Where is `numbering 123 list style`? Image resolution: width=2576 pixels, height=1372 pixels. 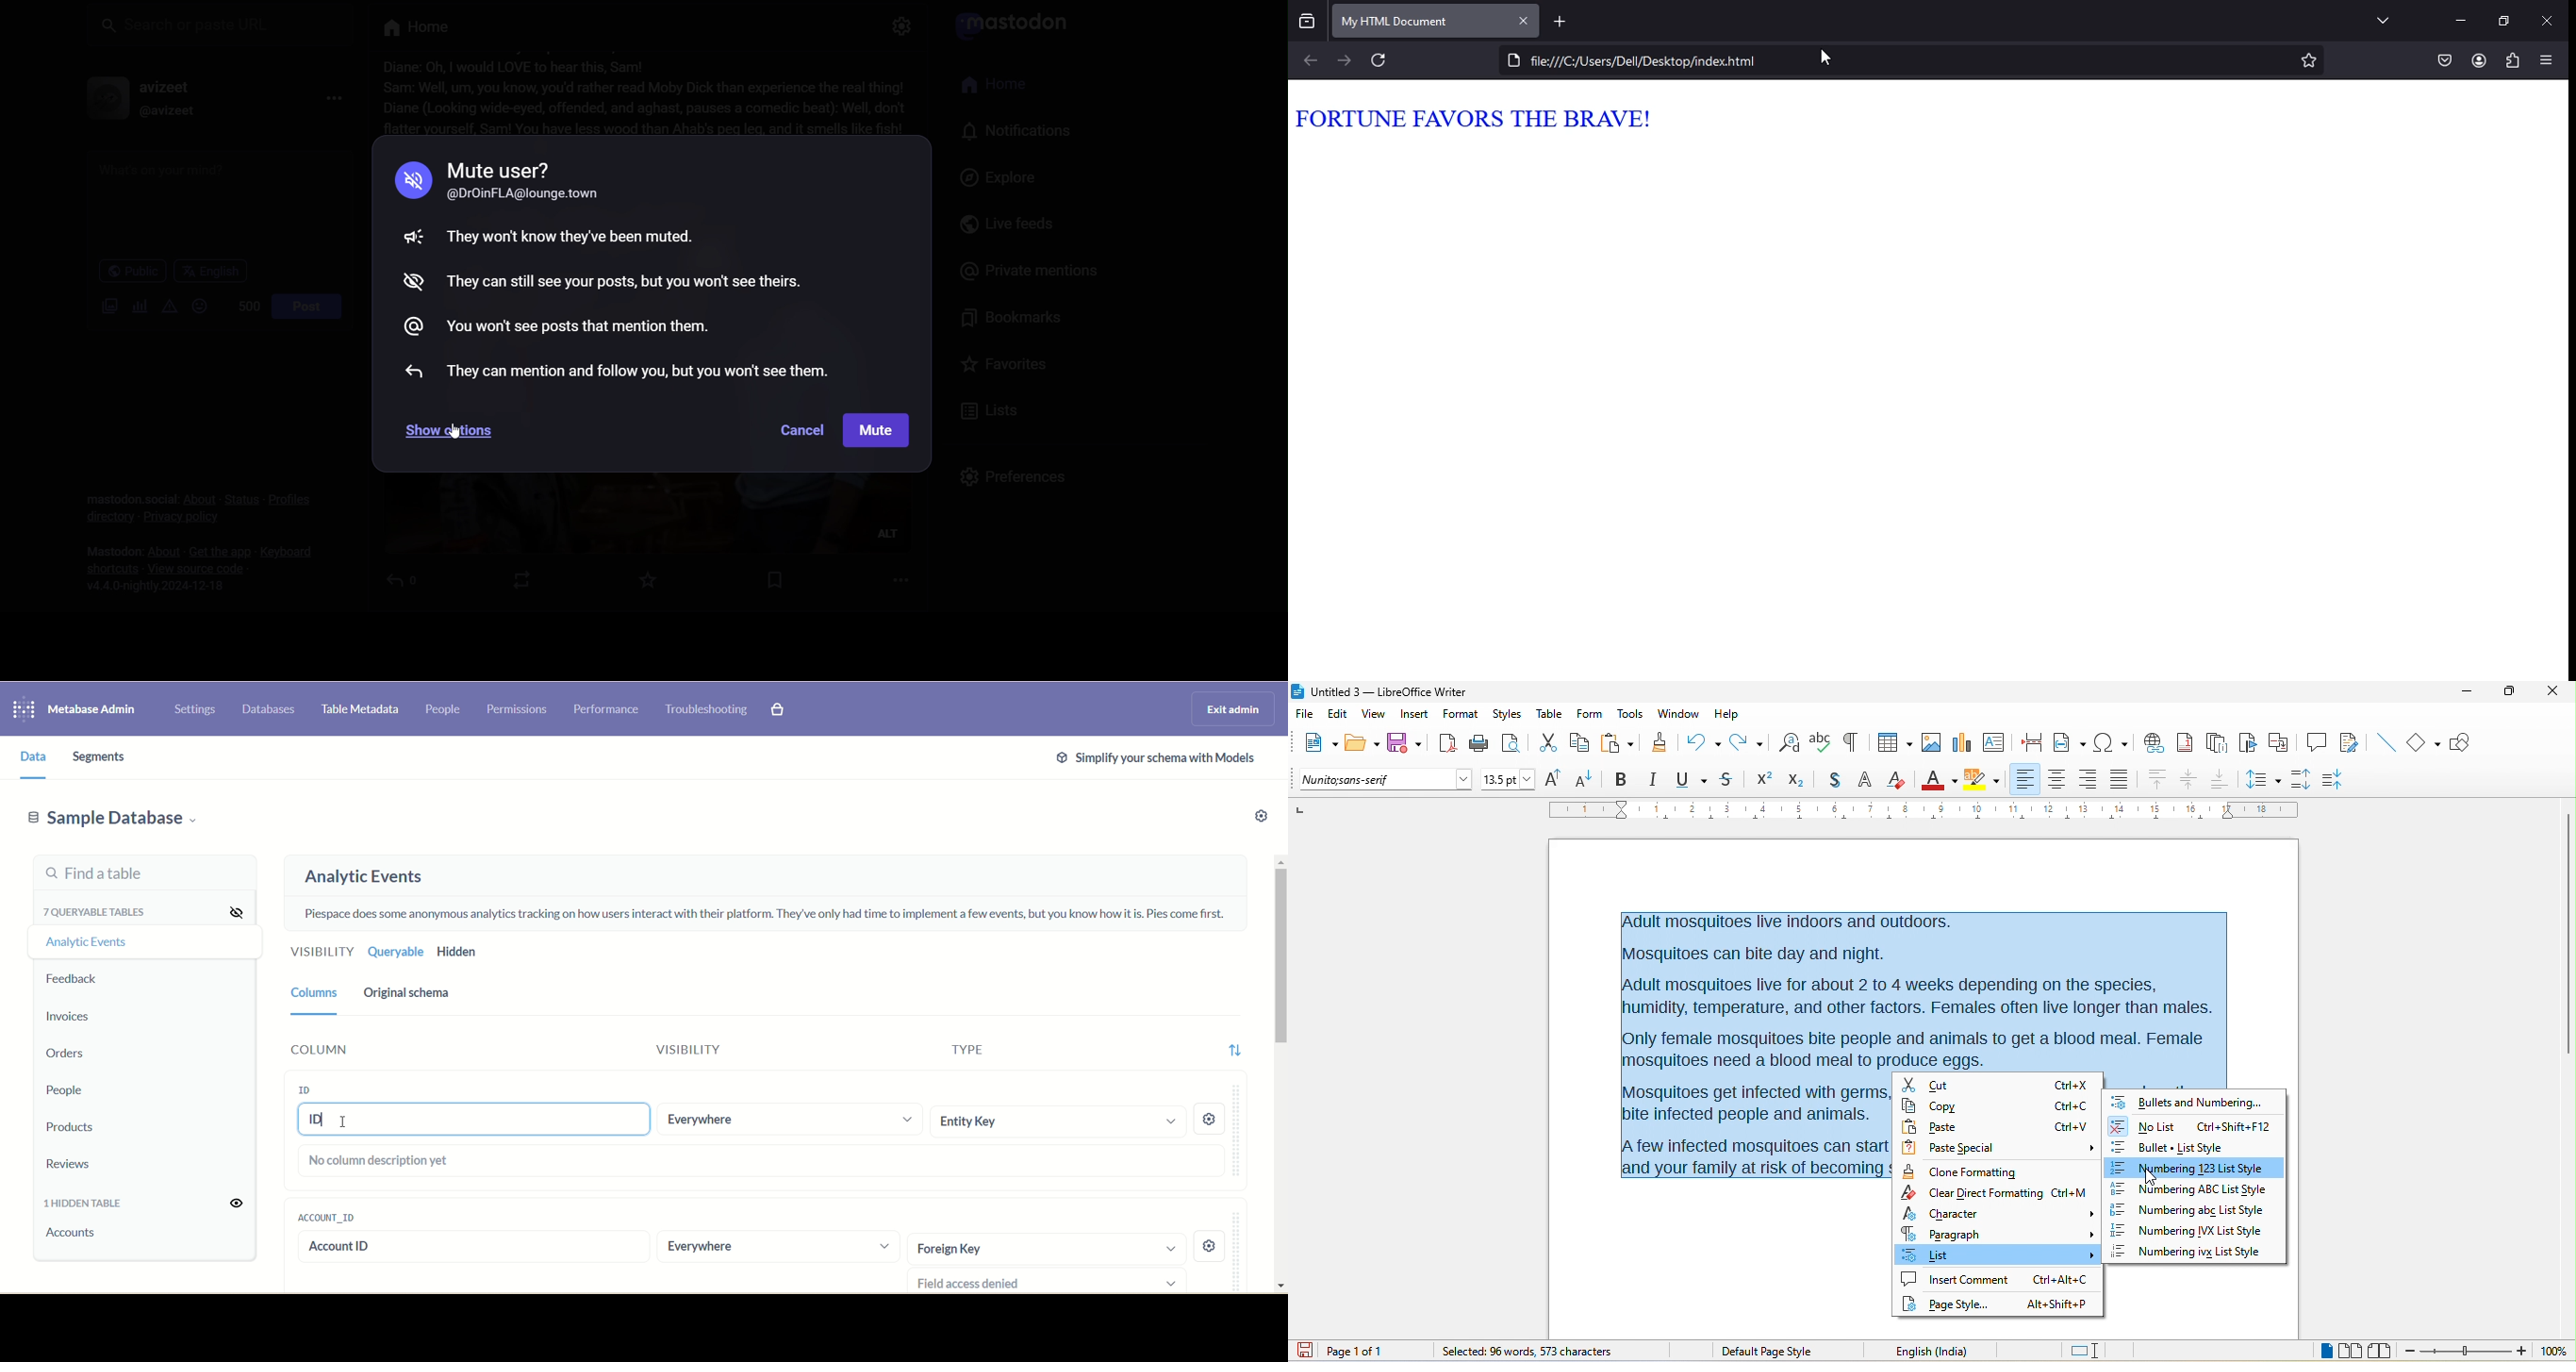 numbering 123 list style is located at coordinates (2194, 1167).